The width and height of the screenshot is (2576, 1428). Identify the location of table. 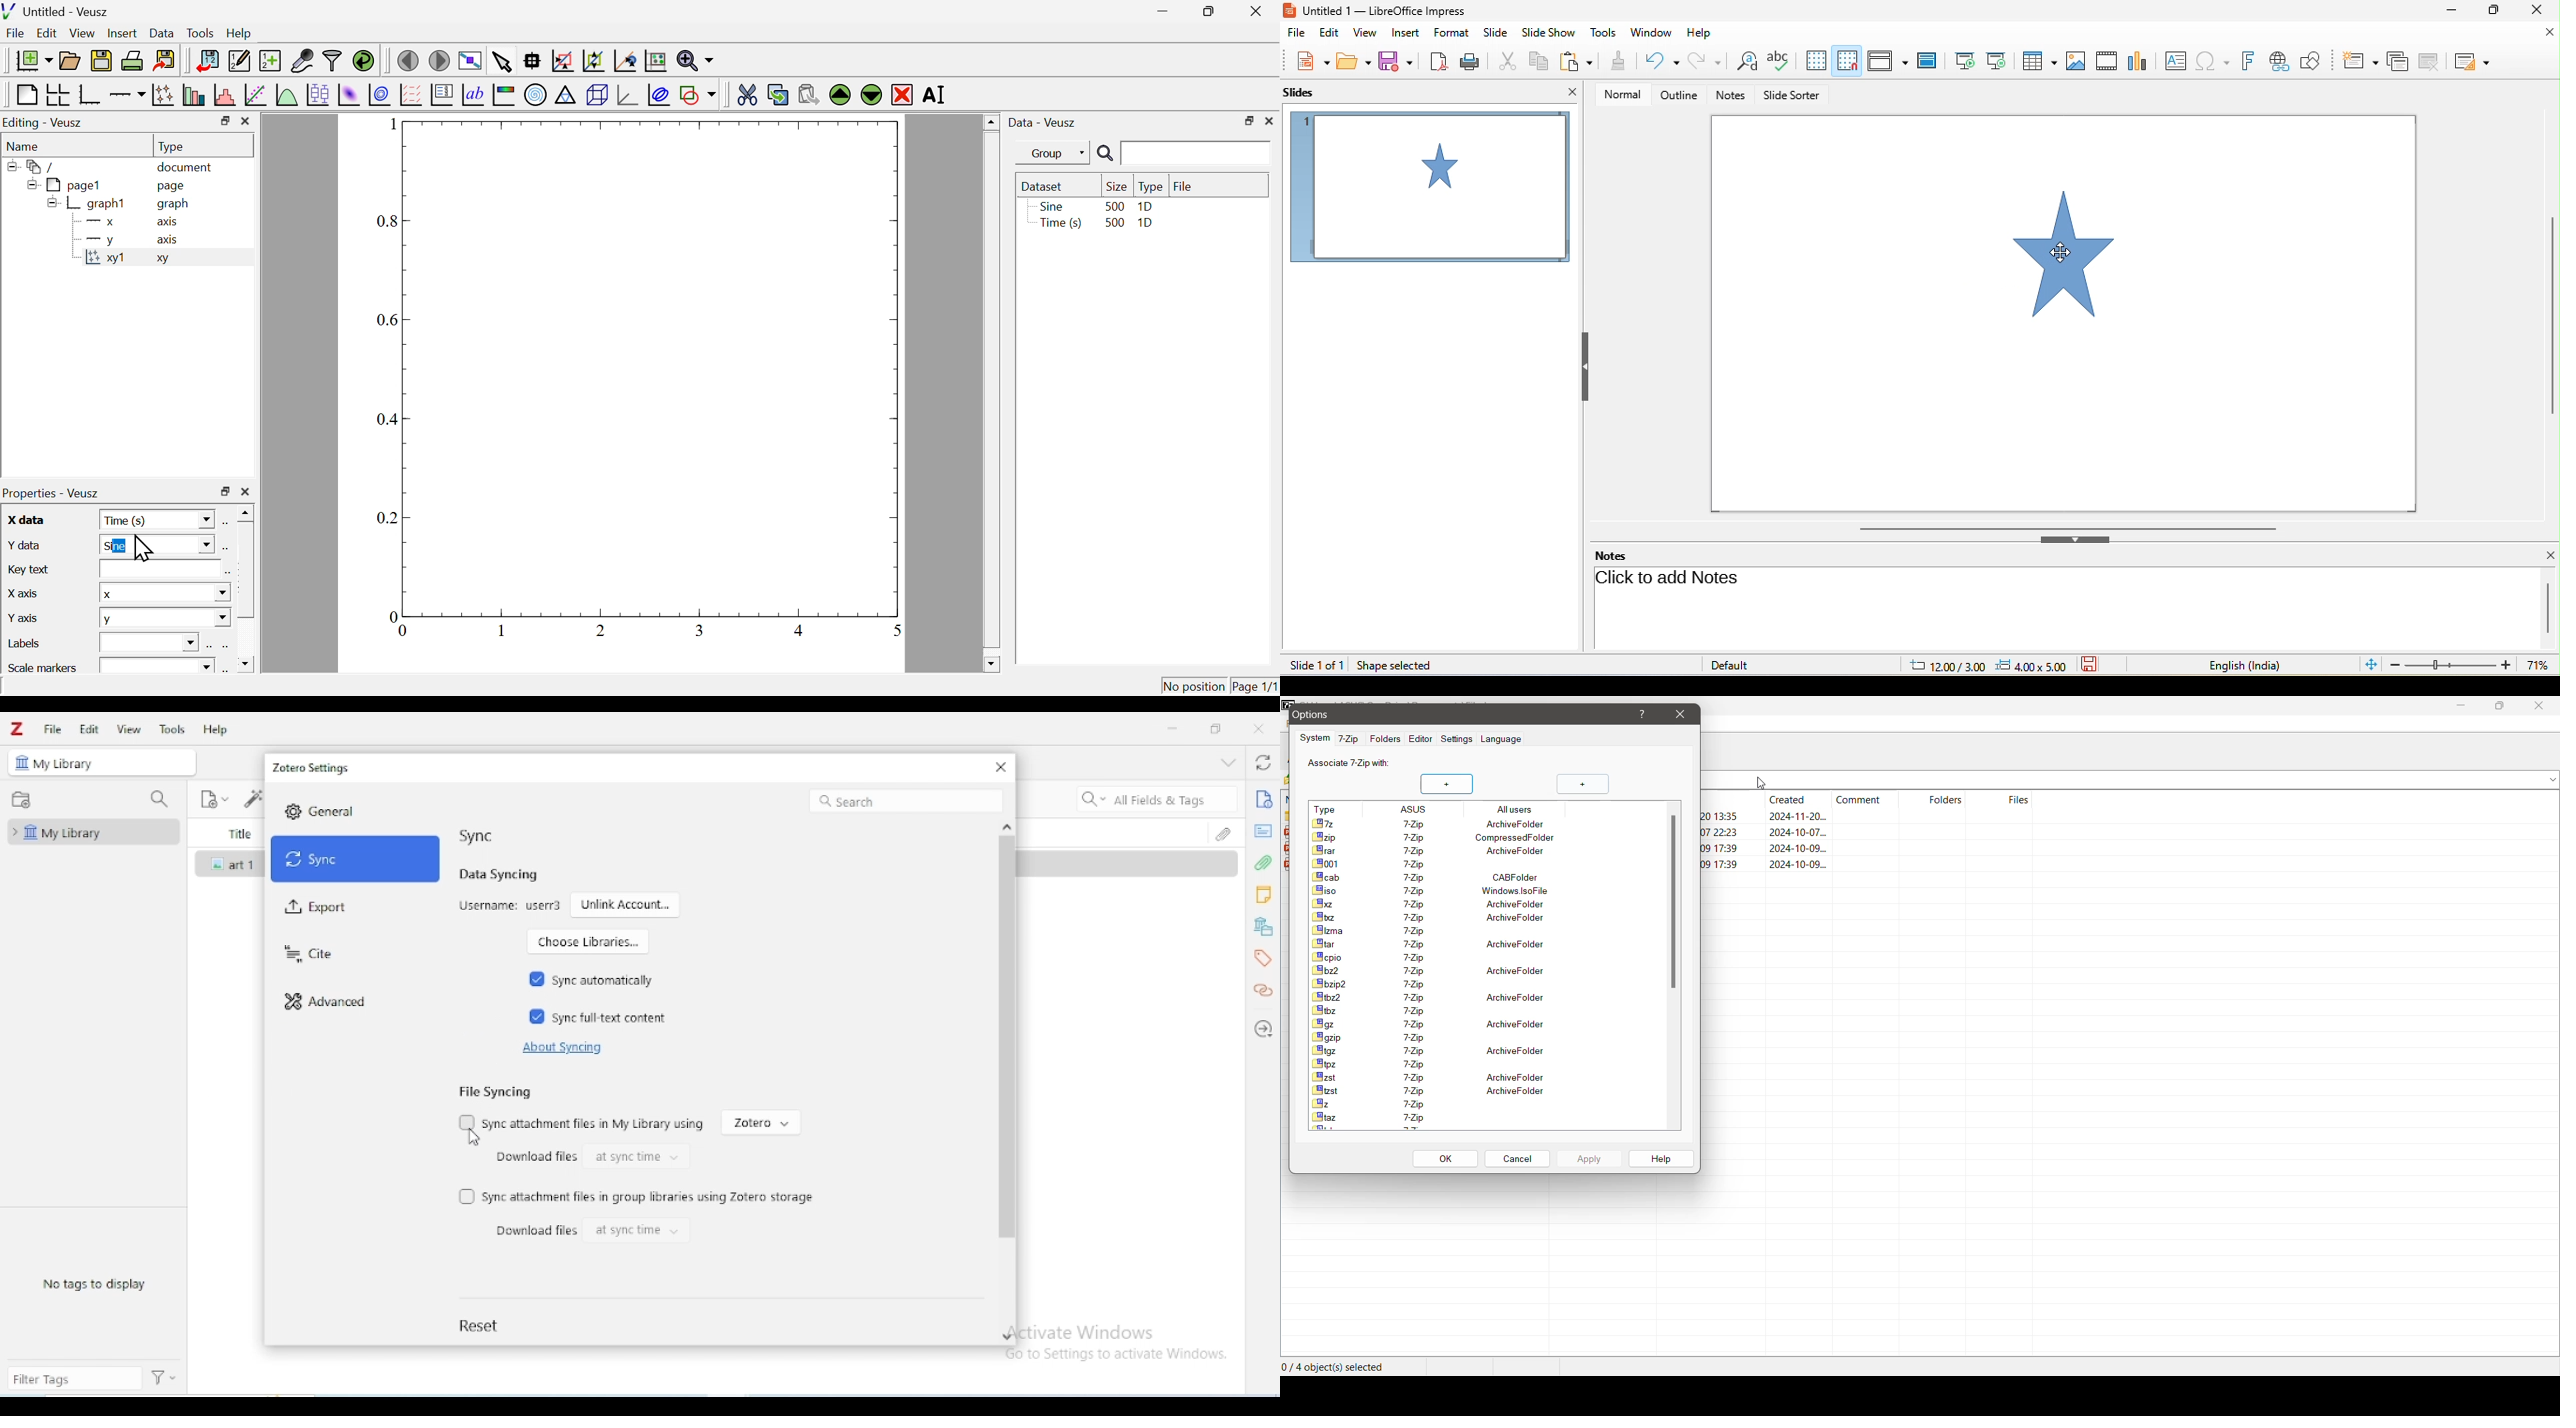
(2036, 60).